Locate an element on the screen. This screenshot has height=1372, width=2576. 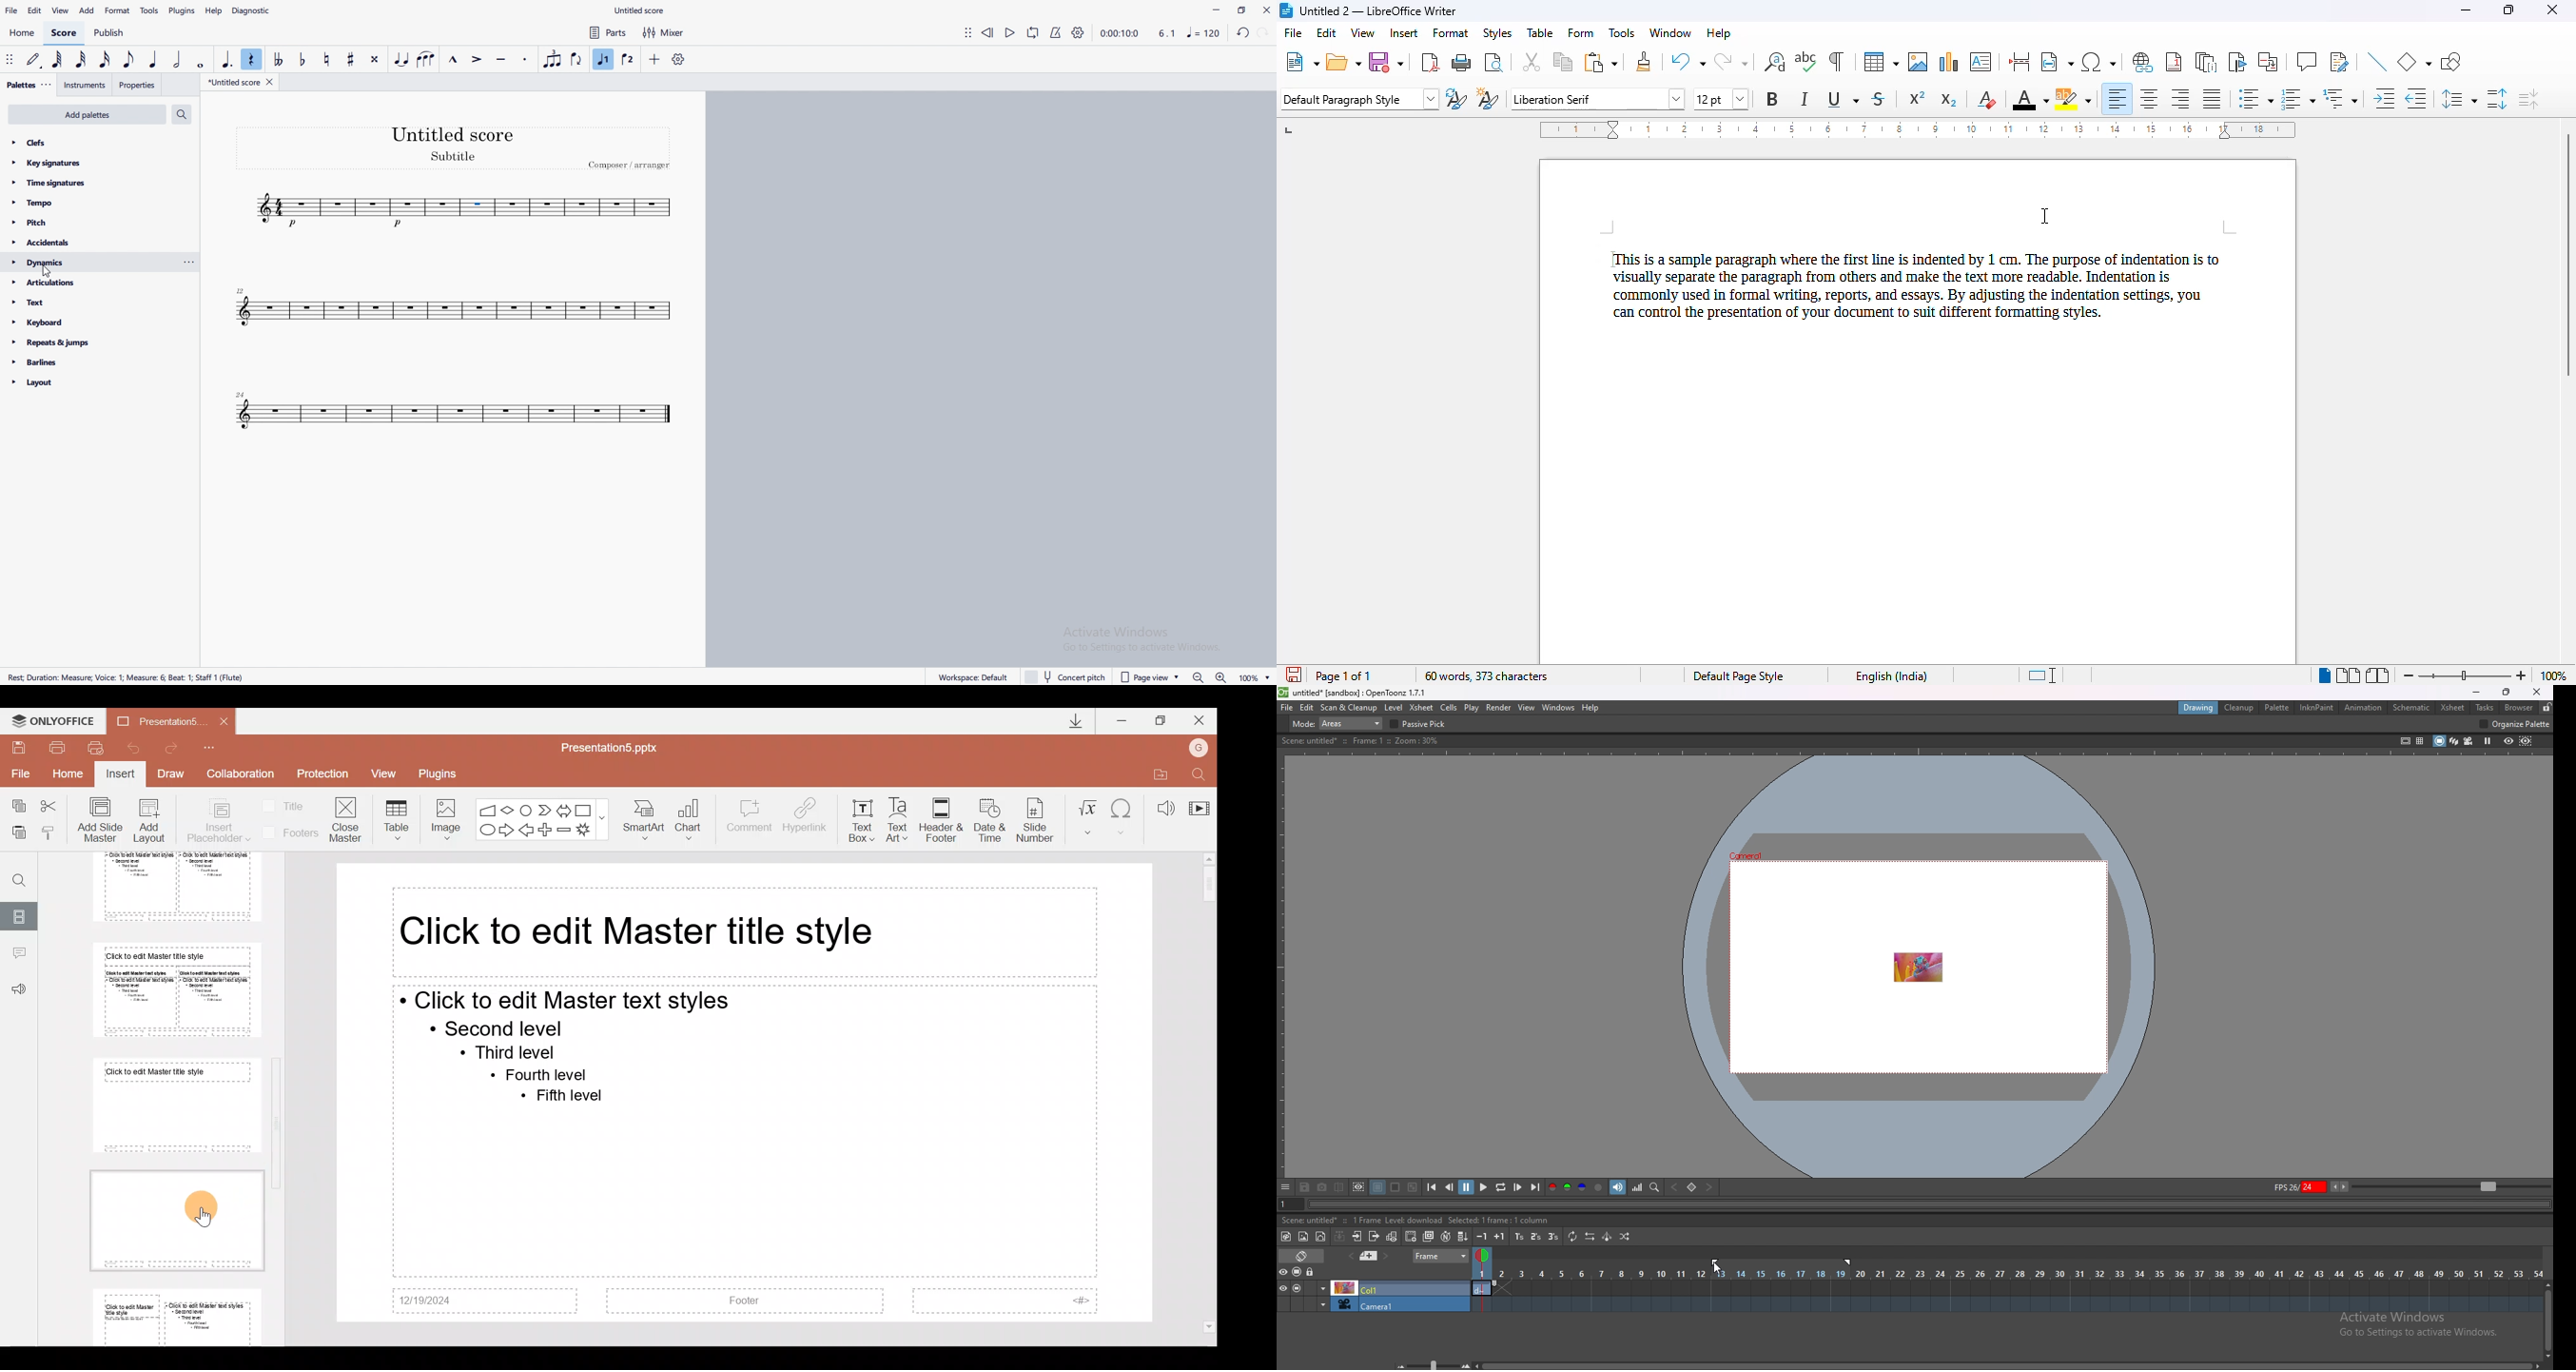
minimize is located at coordinates (1217, 9).